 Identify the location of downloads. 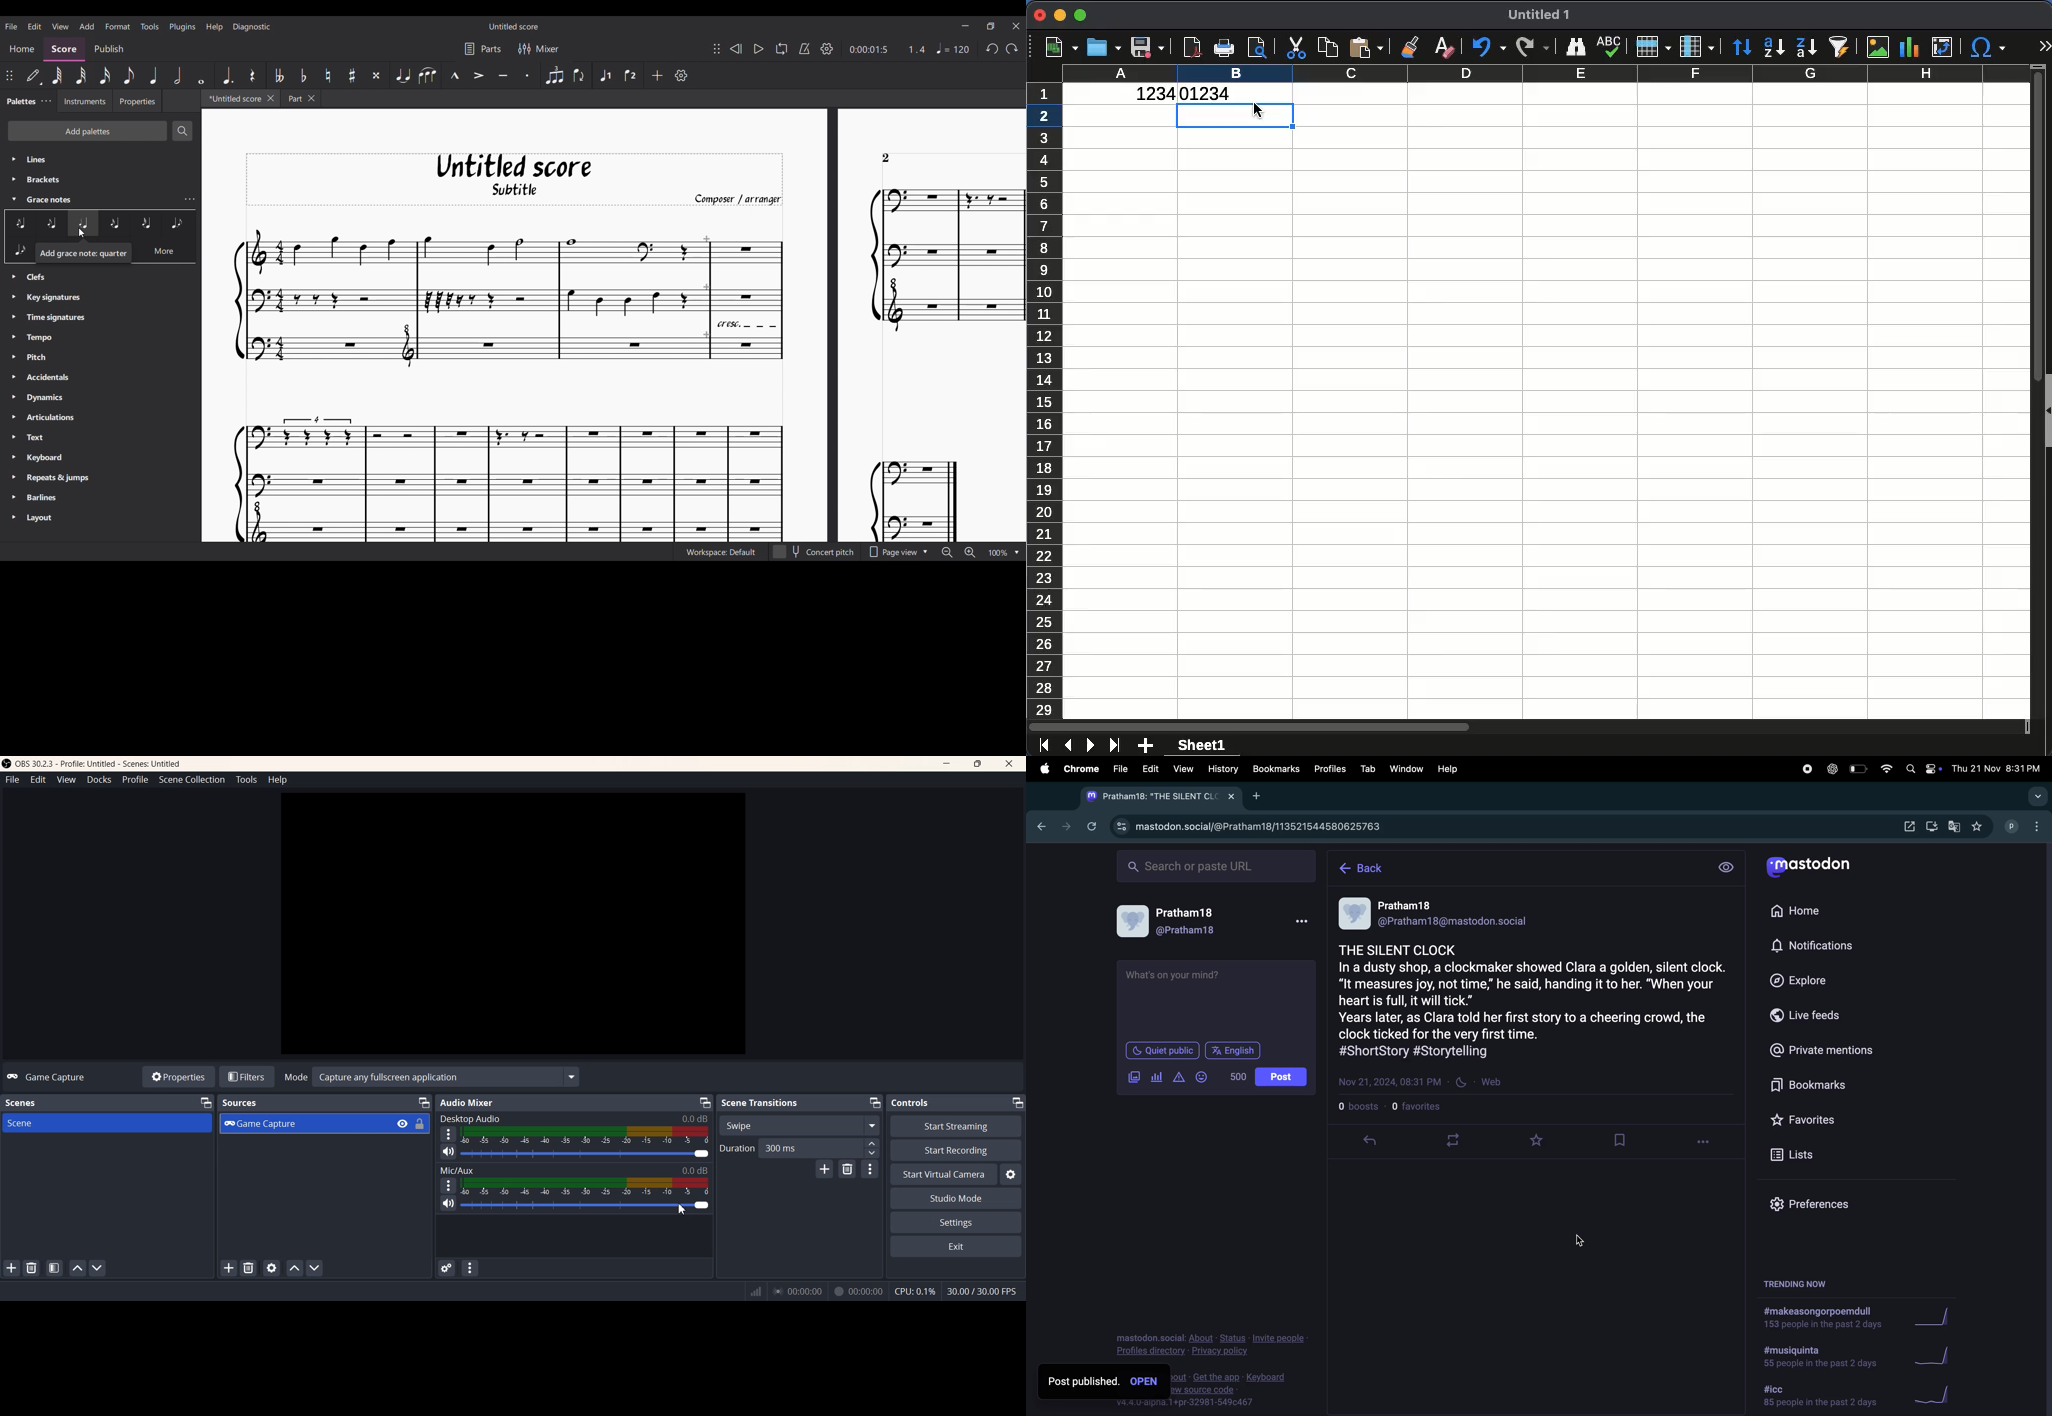
(1928, 827).